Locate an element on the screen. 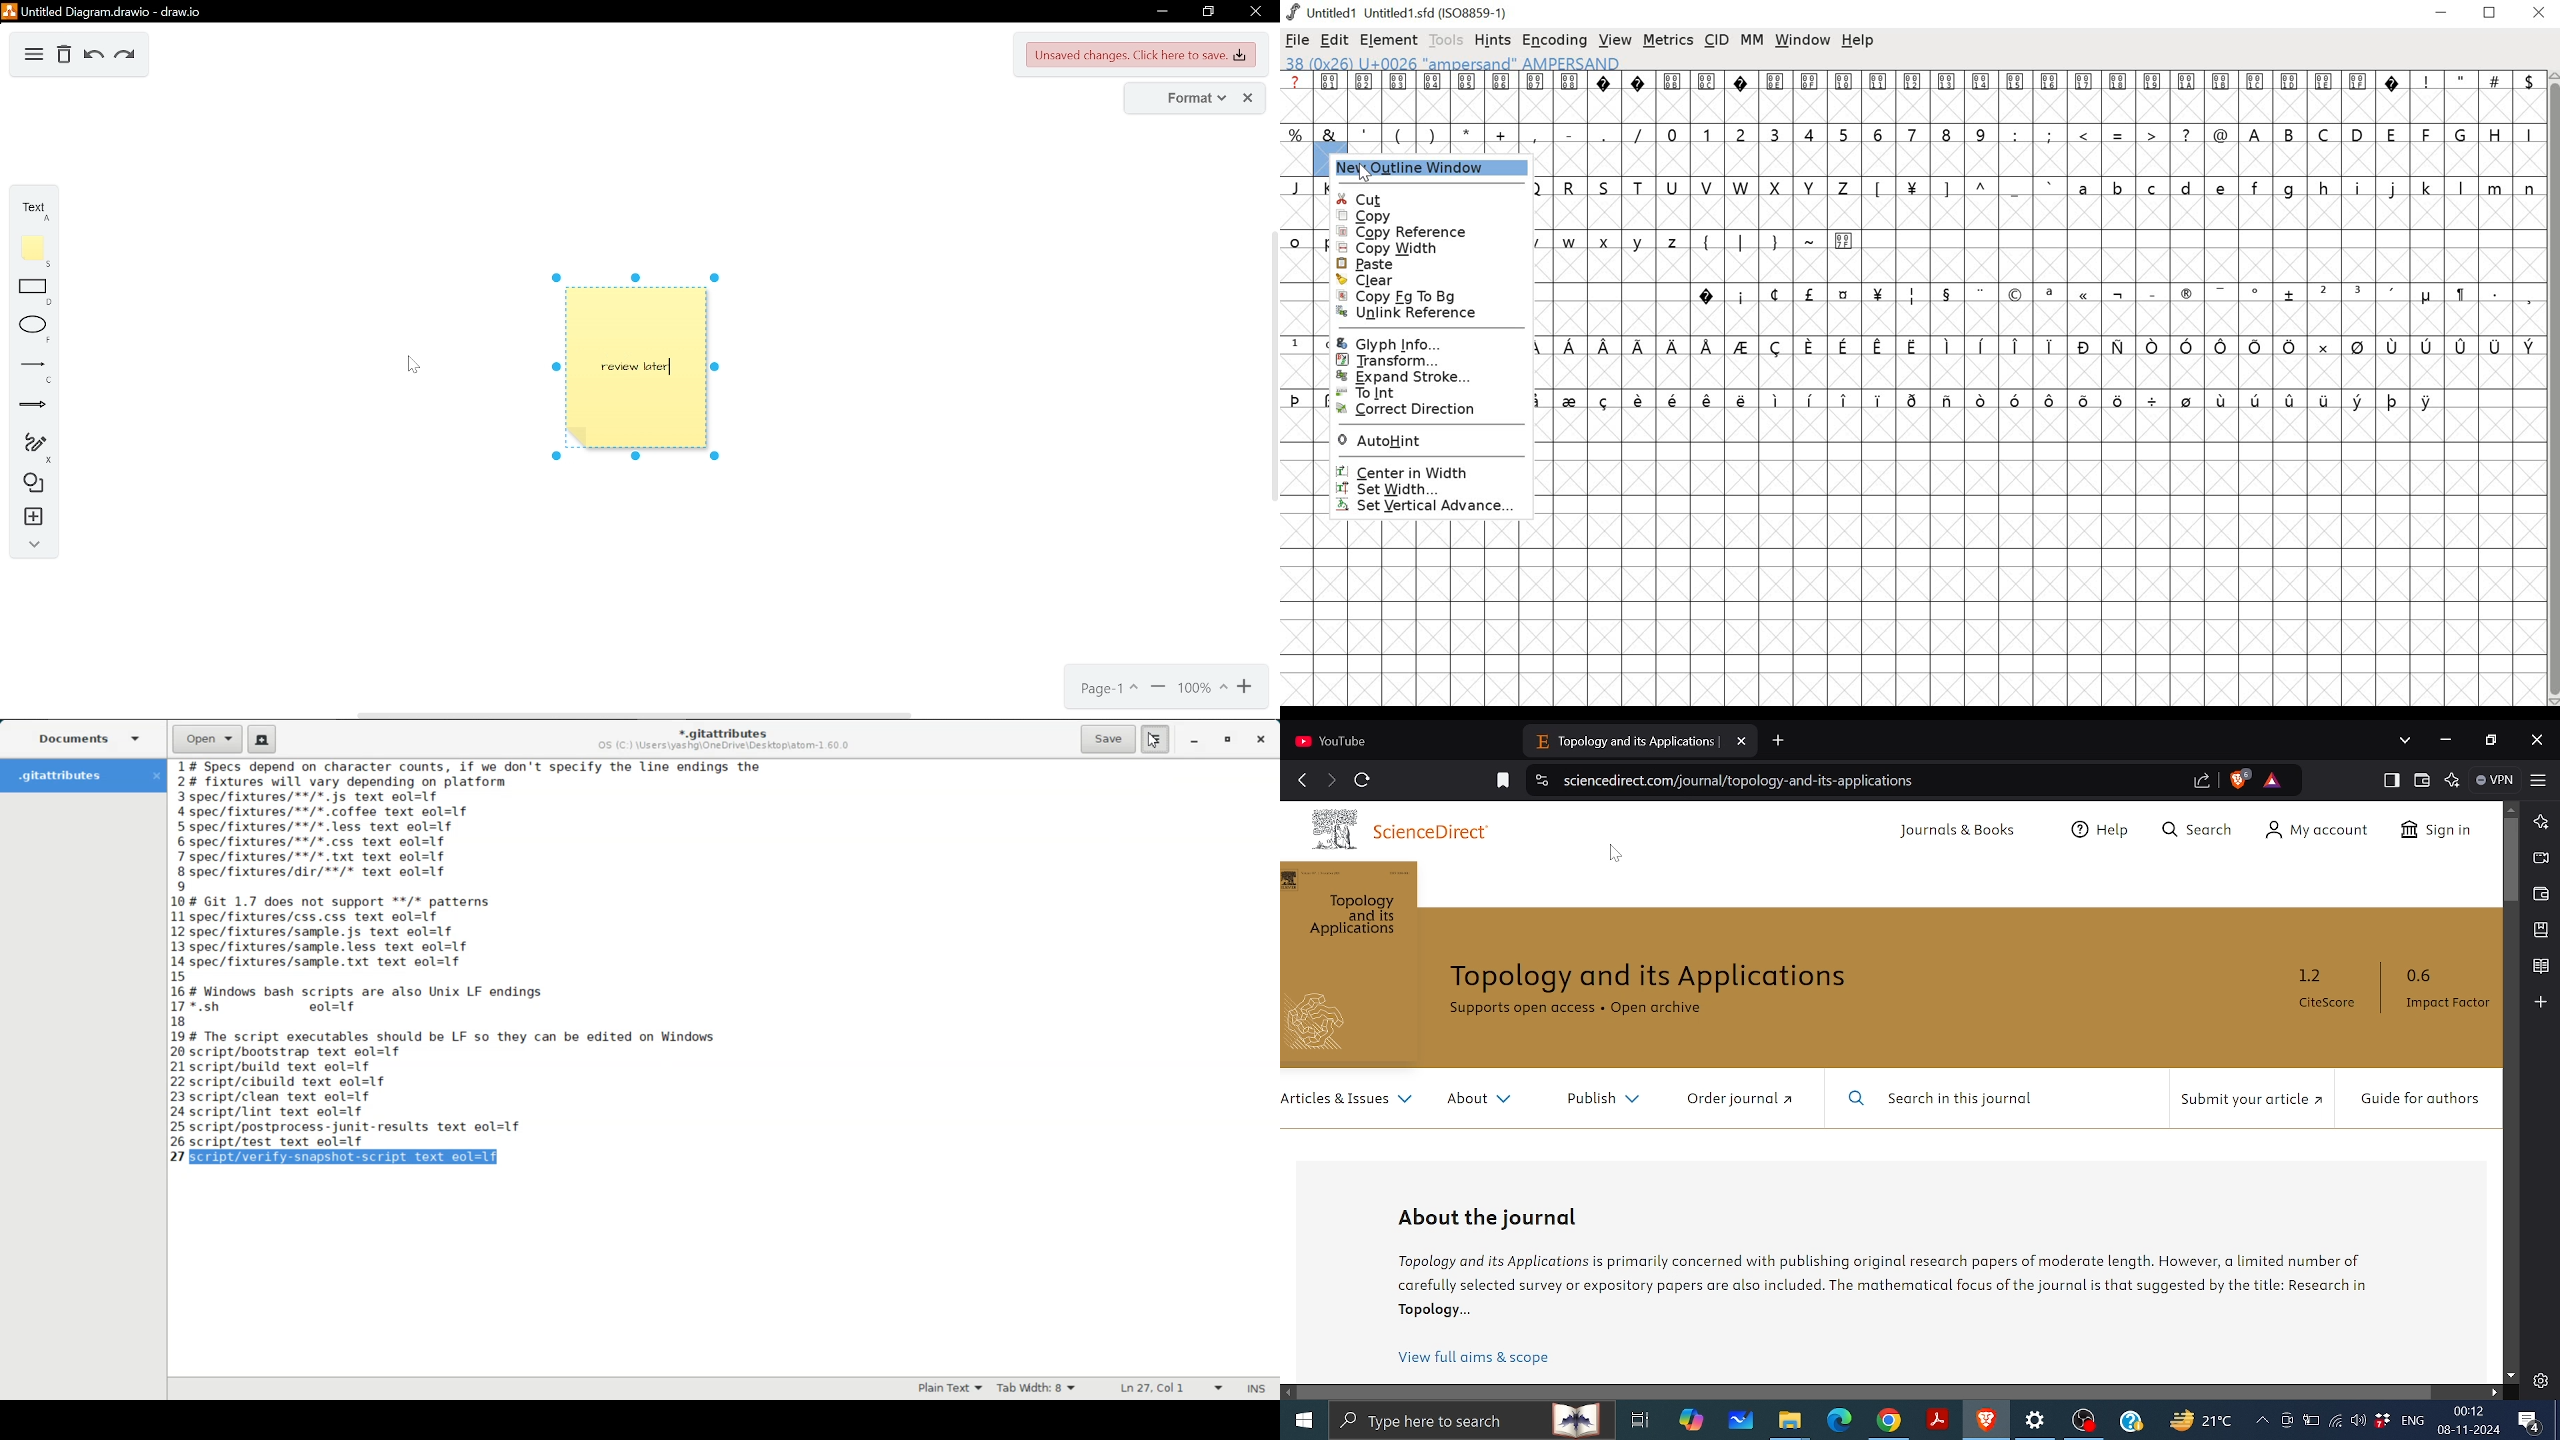 This screenshot has height=1456, width=2576. symbol is located at coordinates (2429, 346).